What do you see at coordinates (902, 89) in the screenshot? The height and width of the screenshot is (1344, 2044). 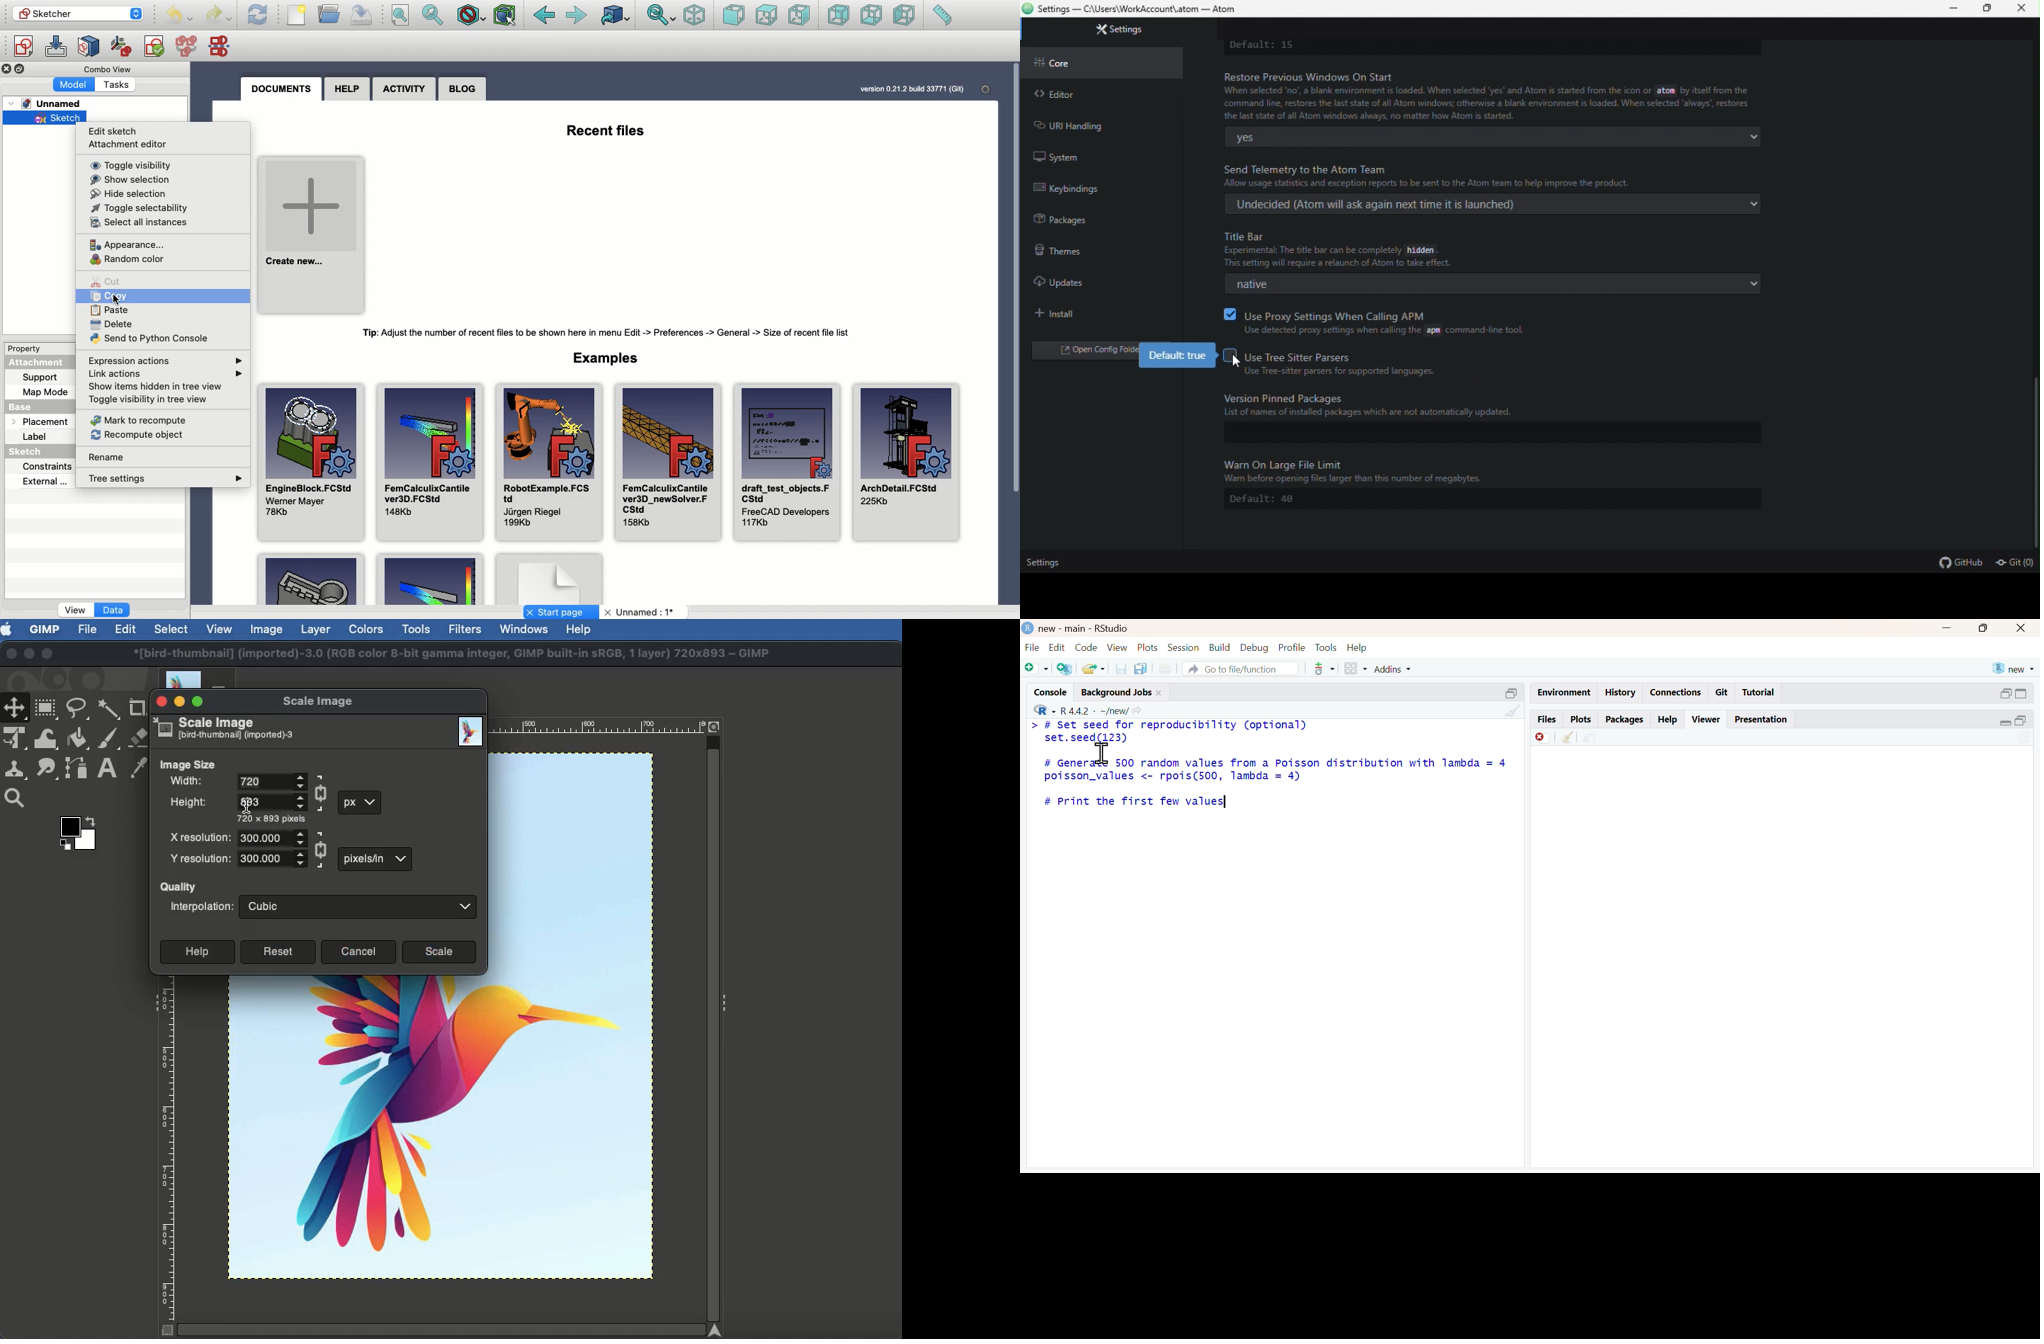 I see `Version` at bounding box center [902, 89].